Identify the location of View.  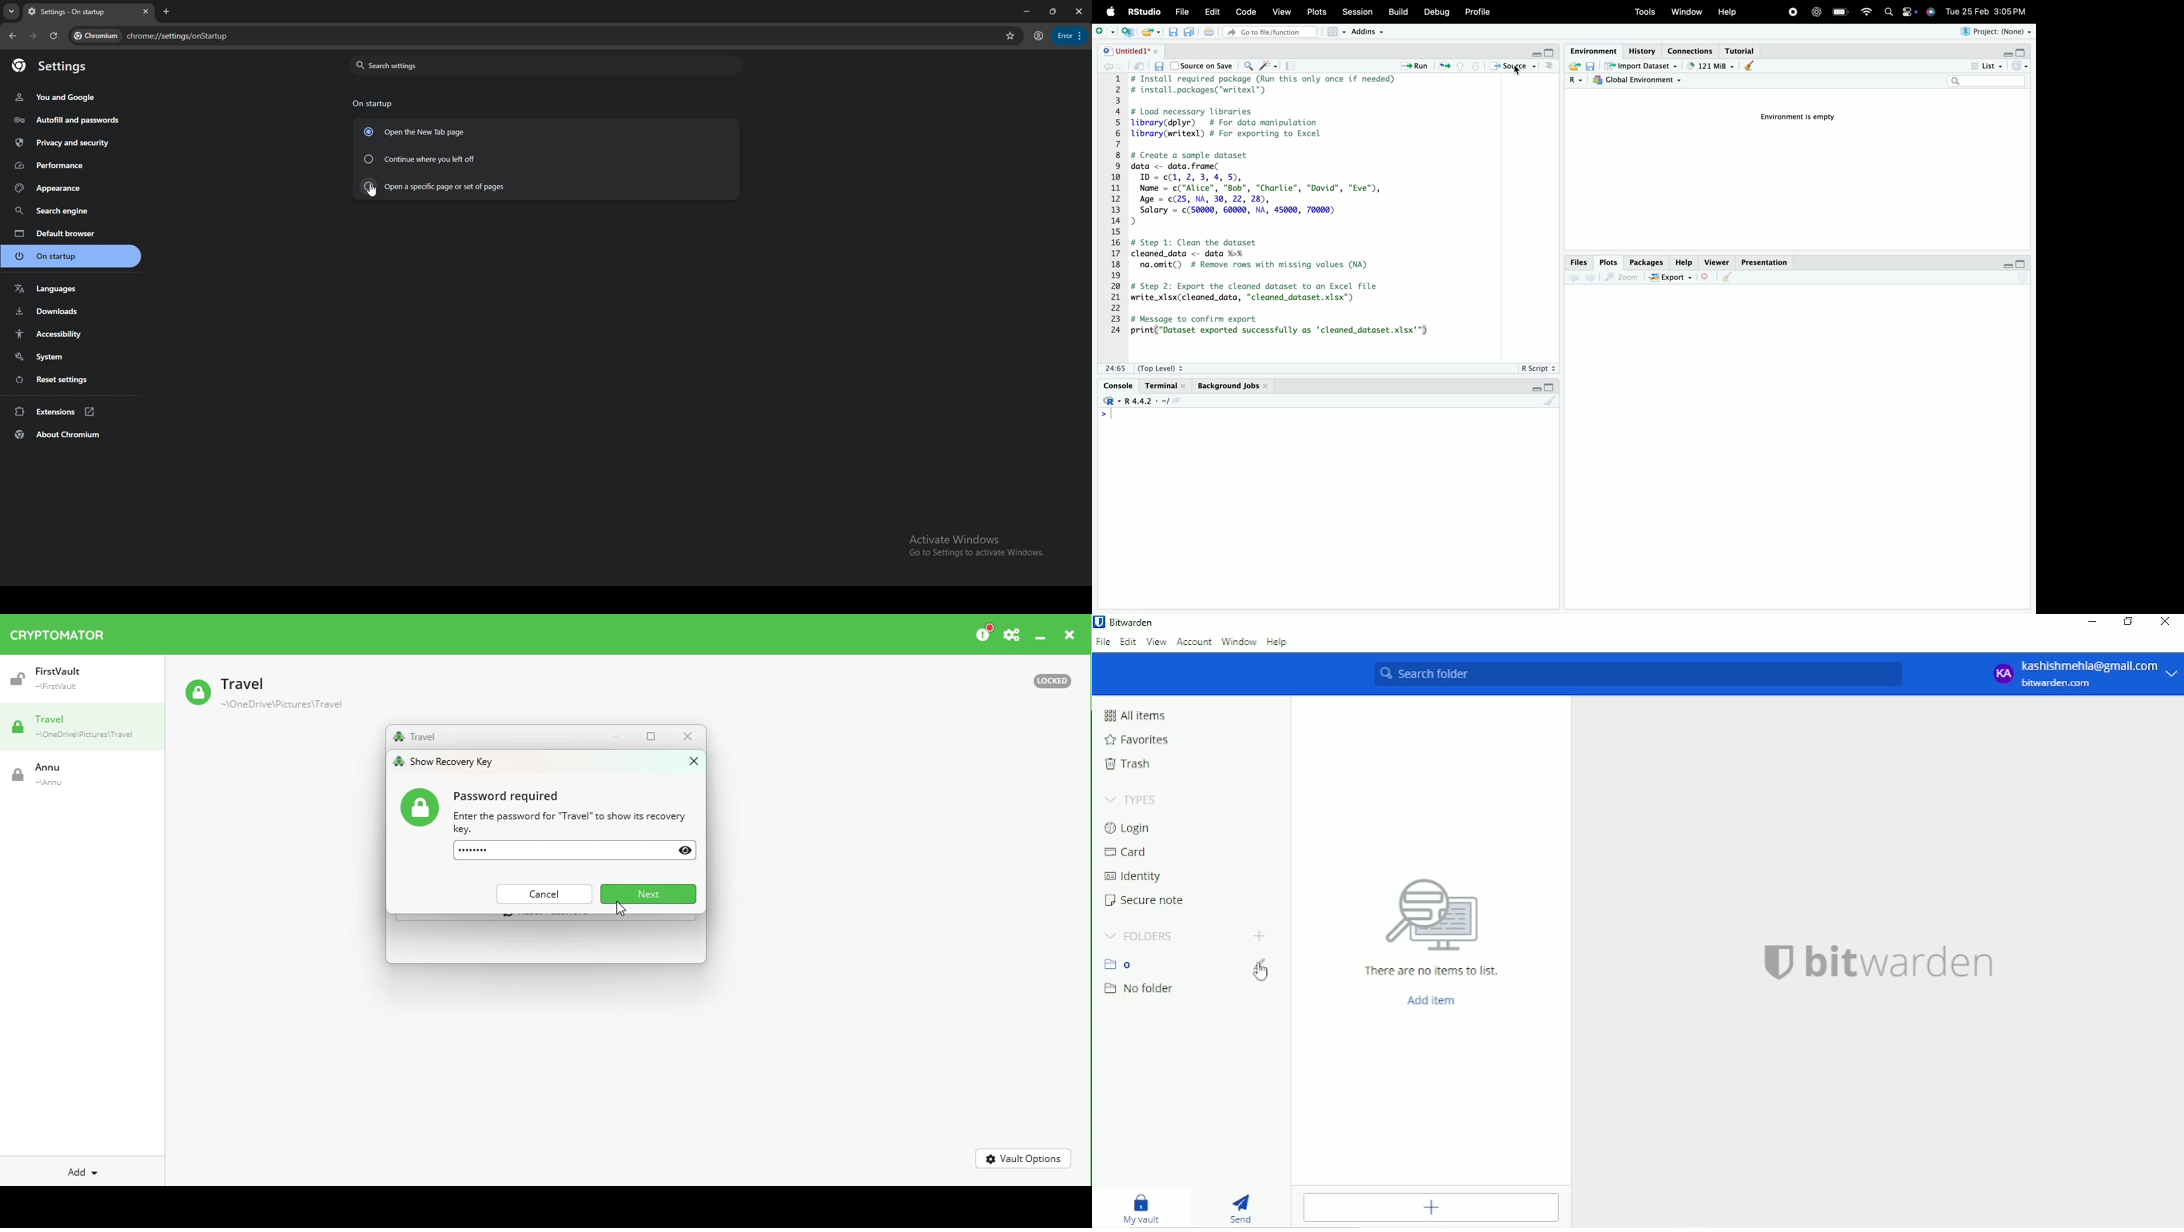
(1283, 11).